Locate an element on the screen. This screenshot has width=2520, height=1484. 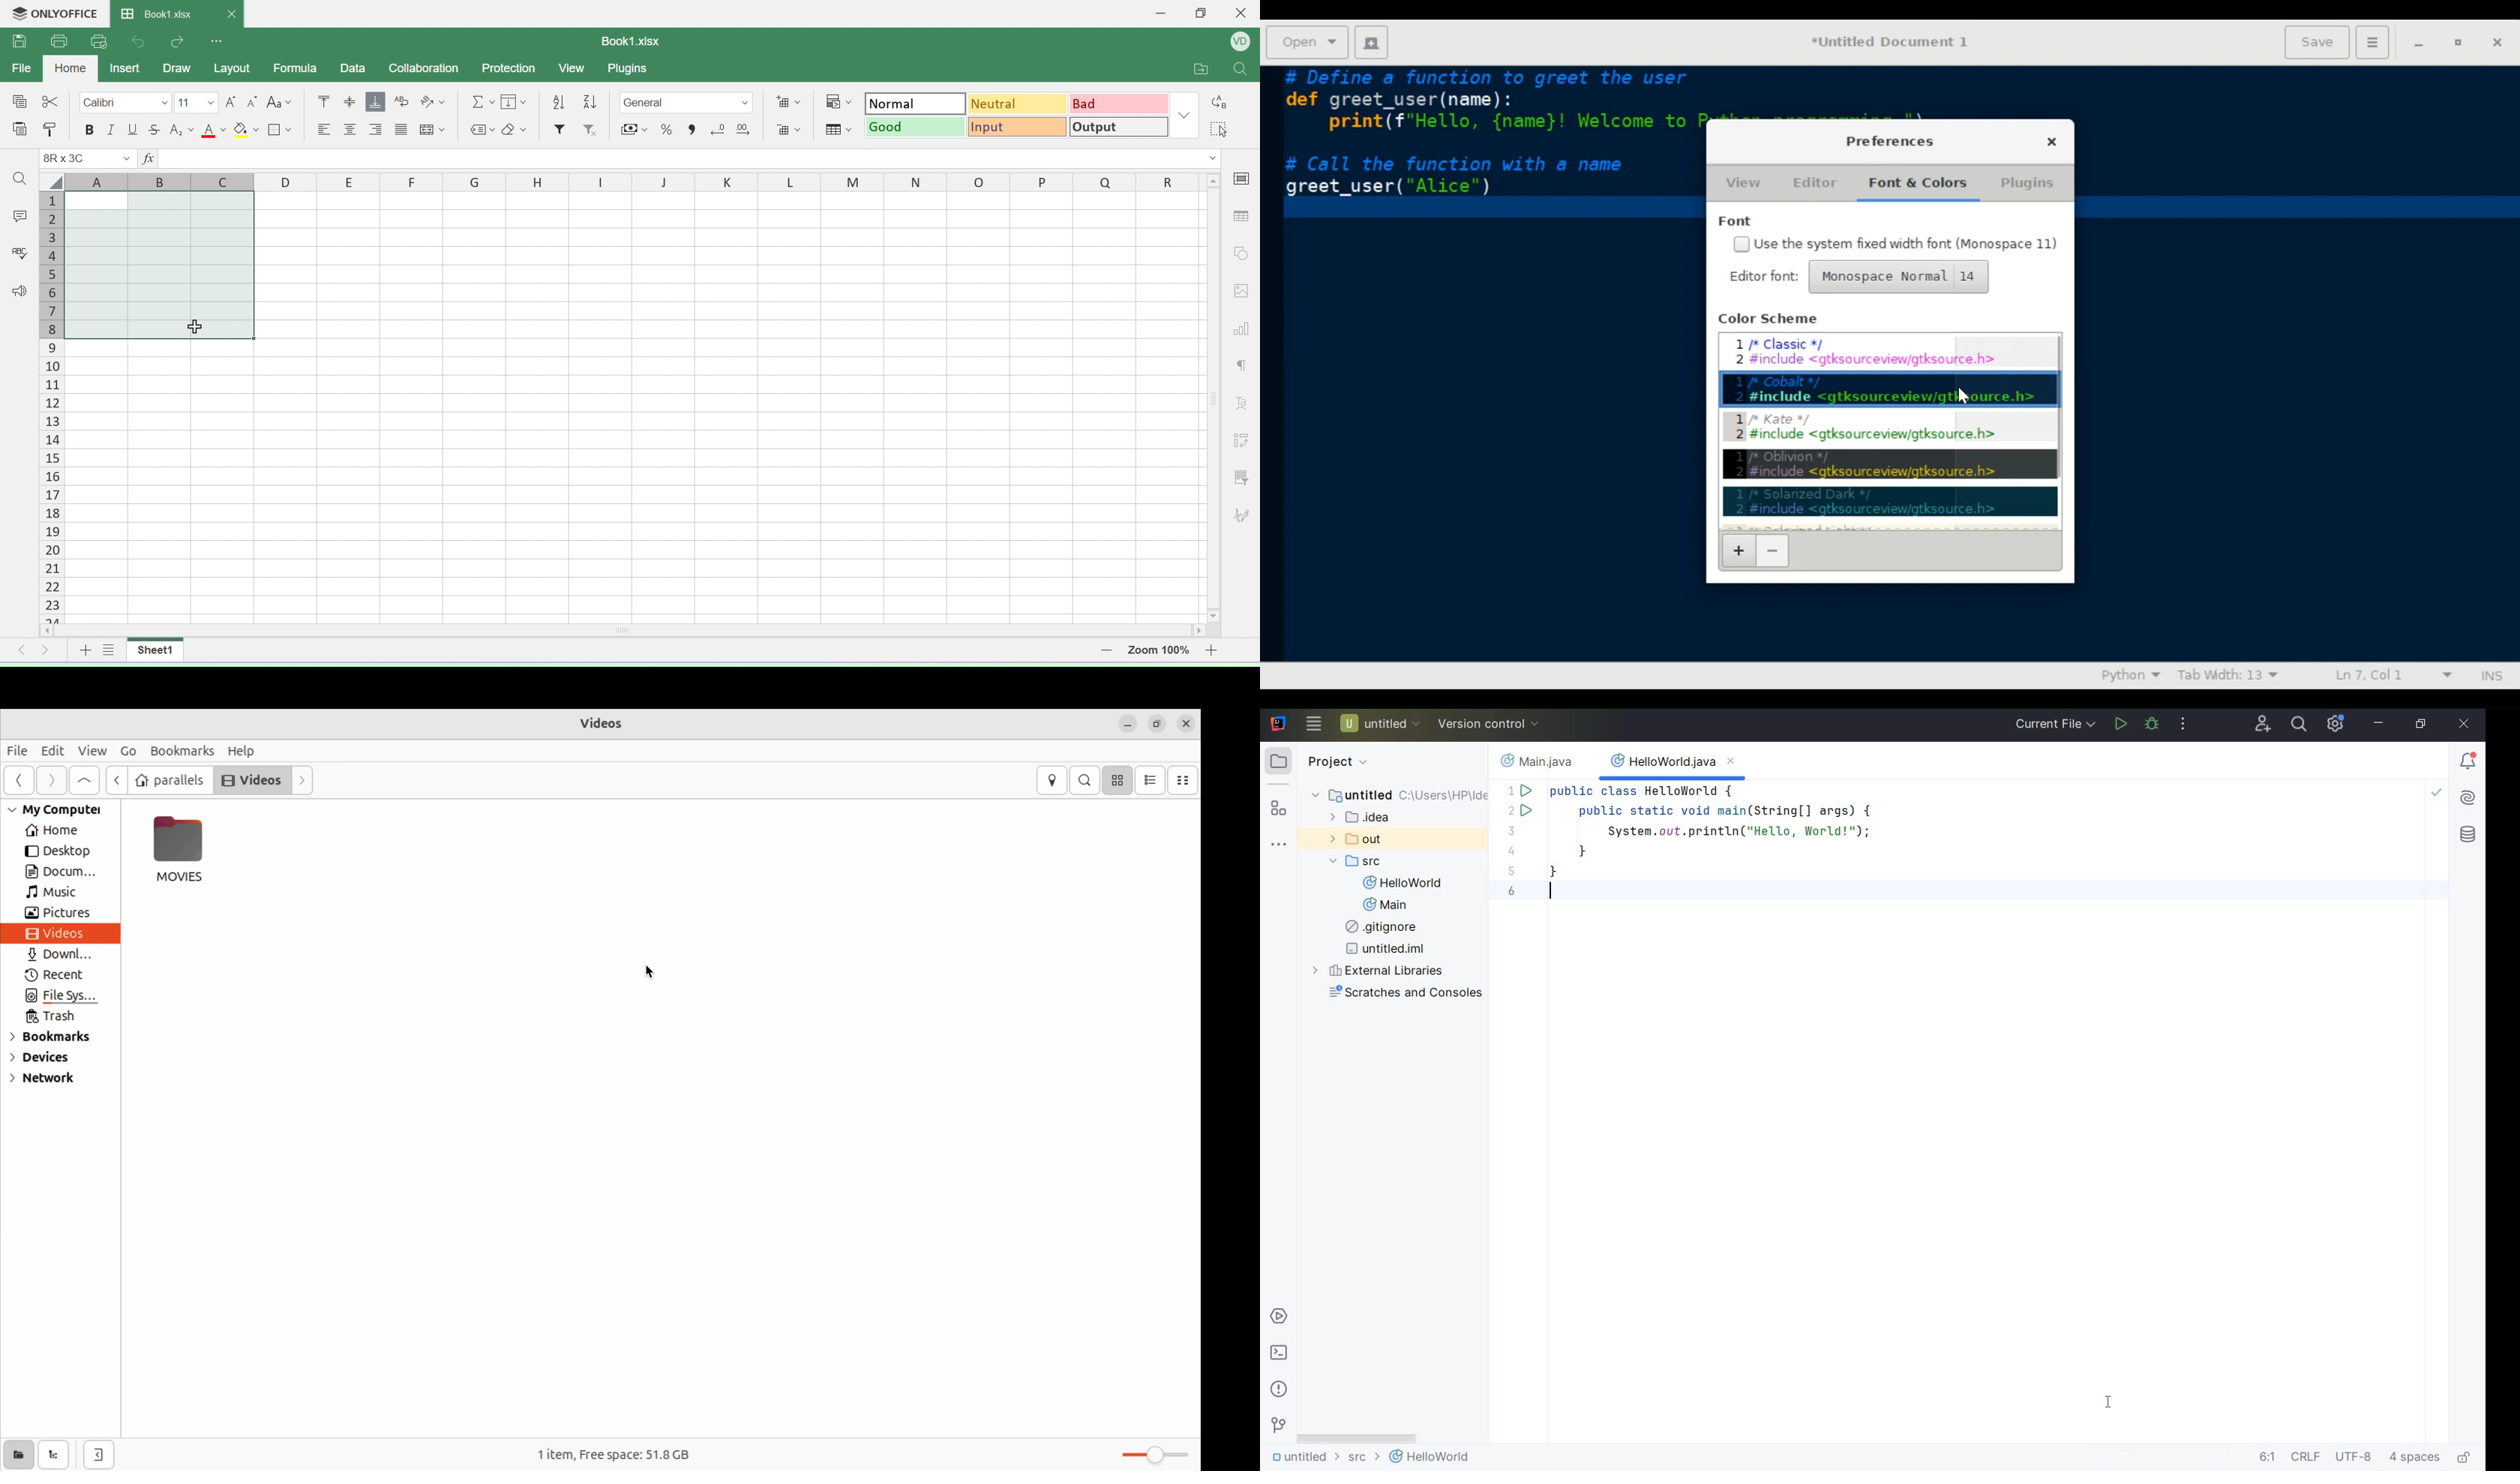
remove decimal is located at coordinates (720, 129).